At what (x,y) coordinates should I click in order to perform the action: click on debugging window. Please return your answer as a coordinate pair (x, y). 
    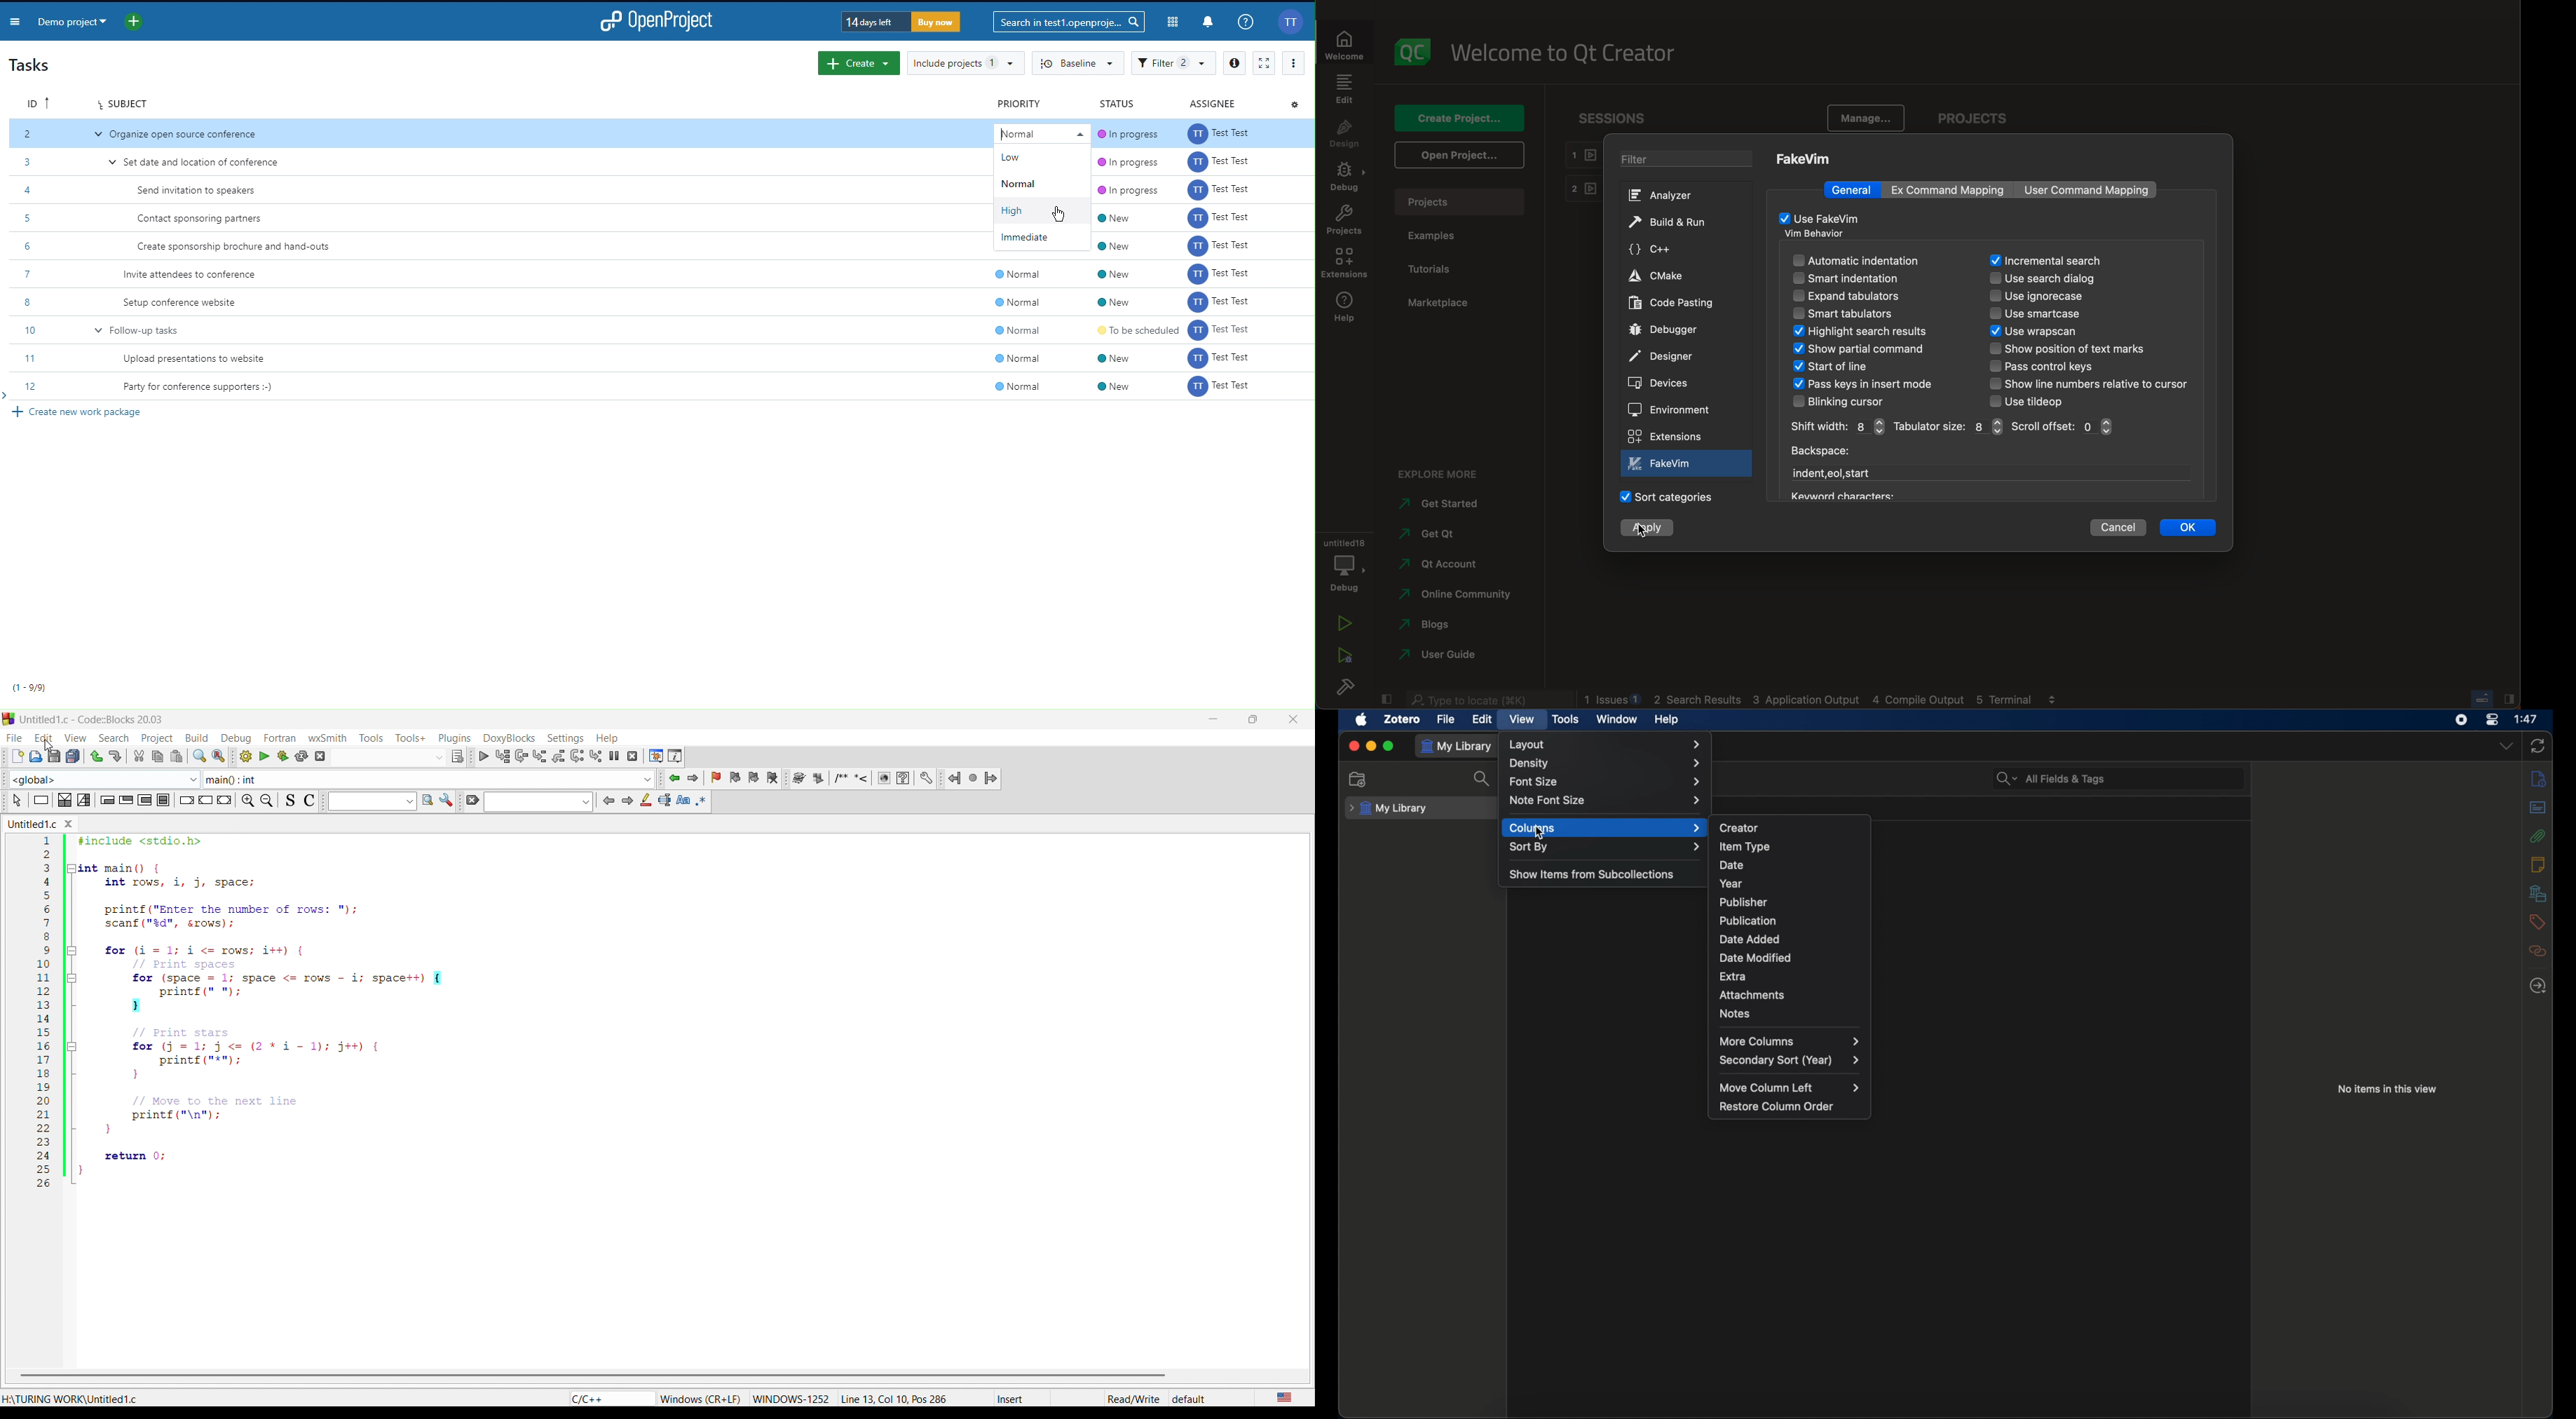
    Looking at the image, I should click on (656, 755).